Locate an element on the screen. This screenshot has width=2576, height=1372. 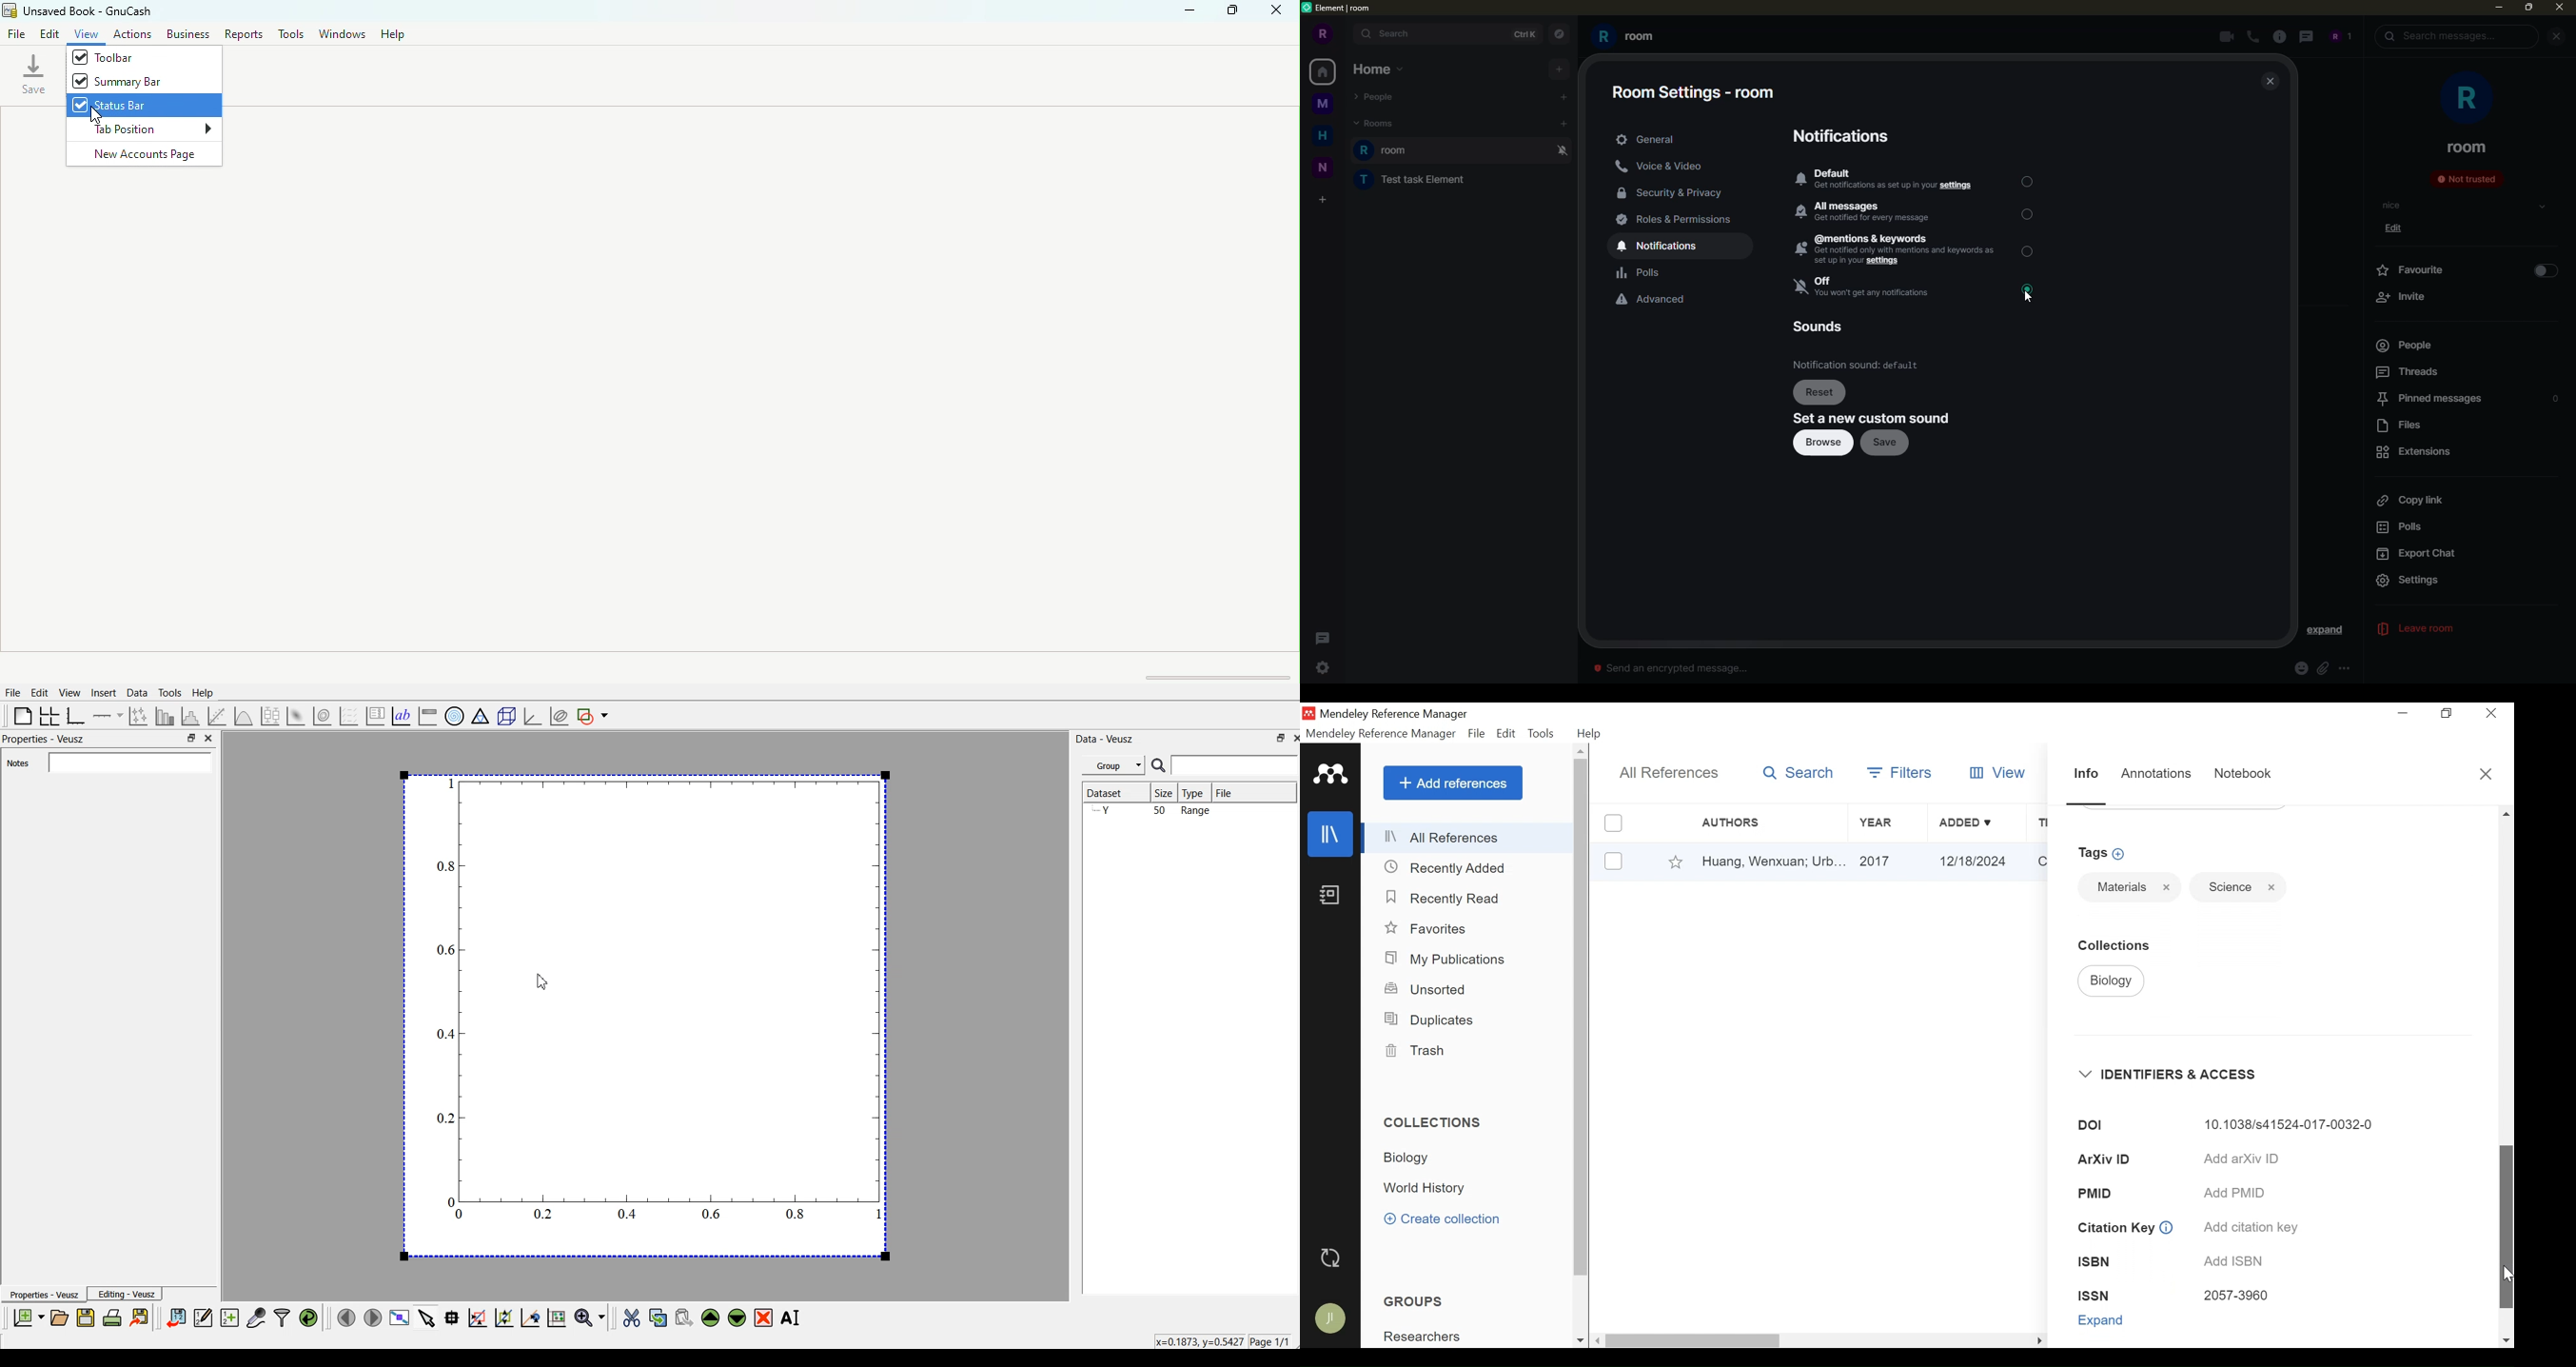
copy link is located at coordinates (2410, 501).